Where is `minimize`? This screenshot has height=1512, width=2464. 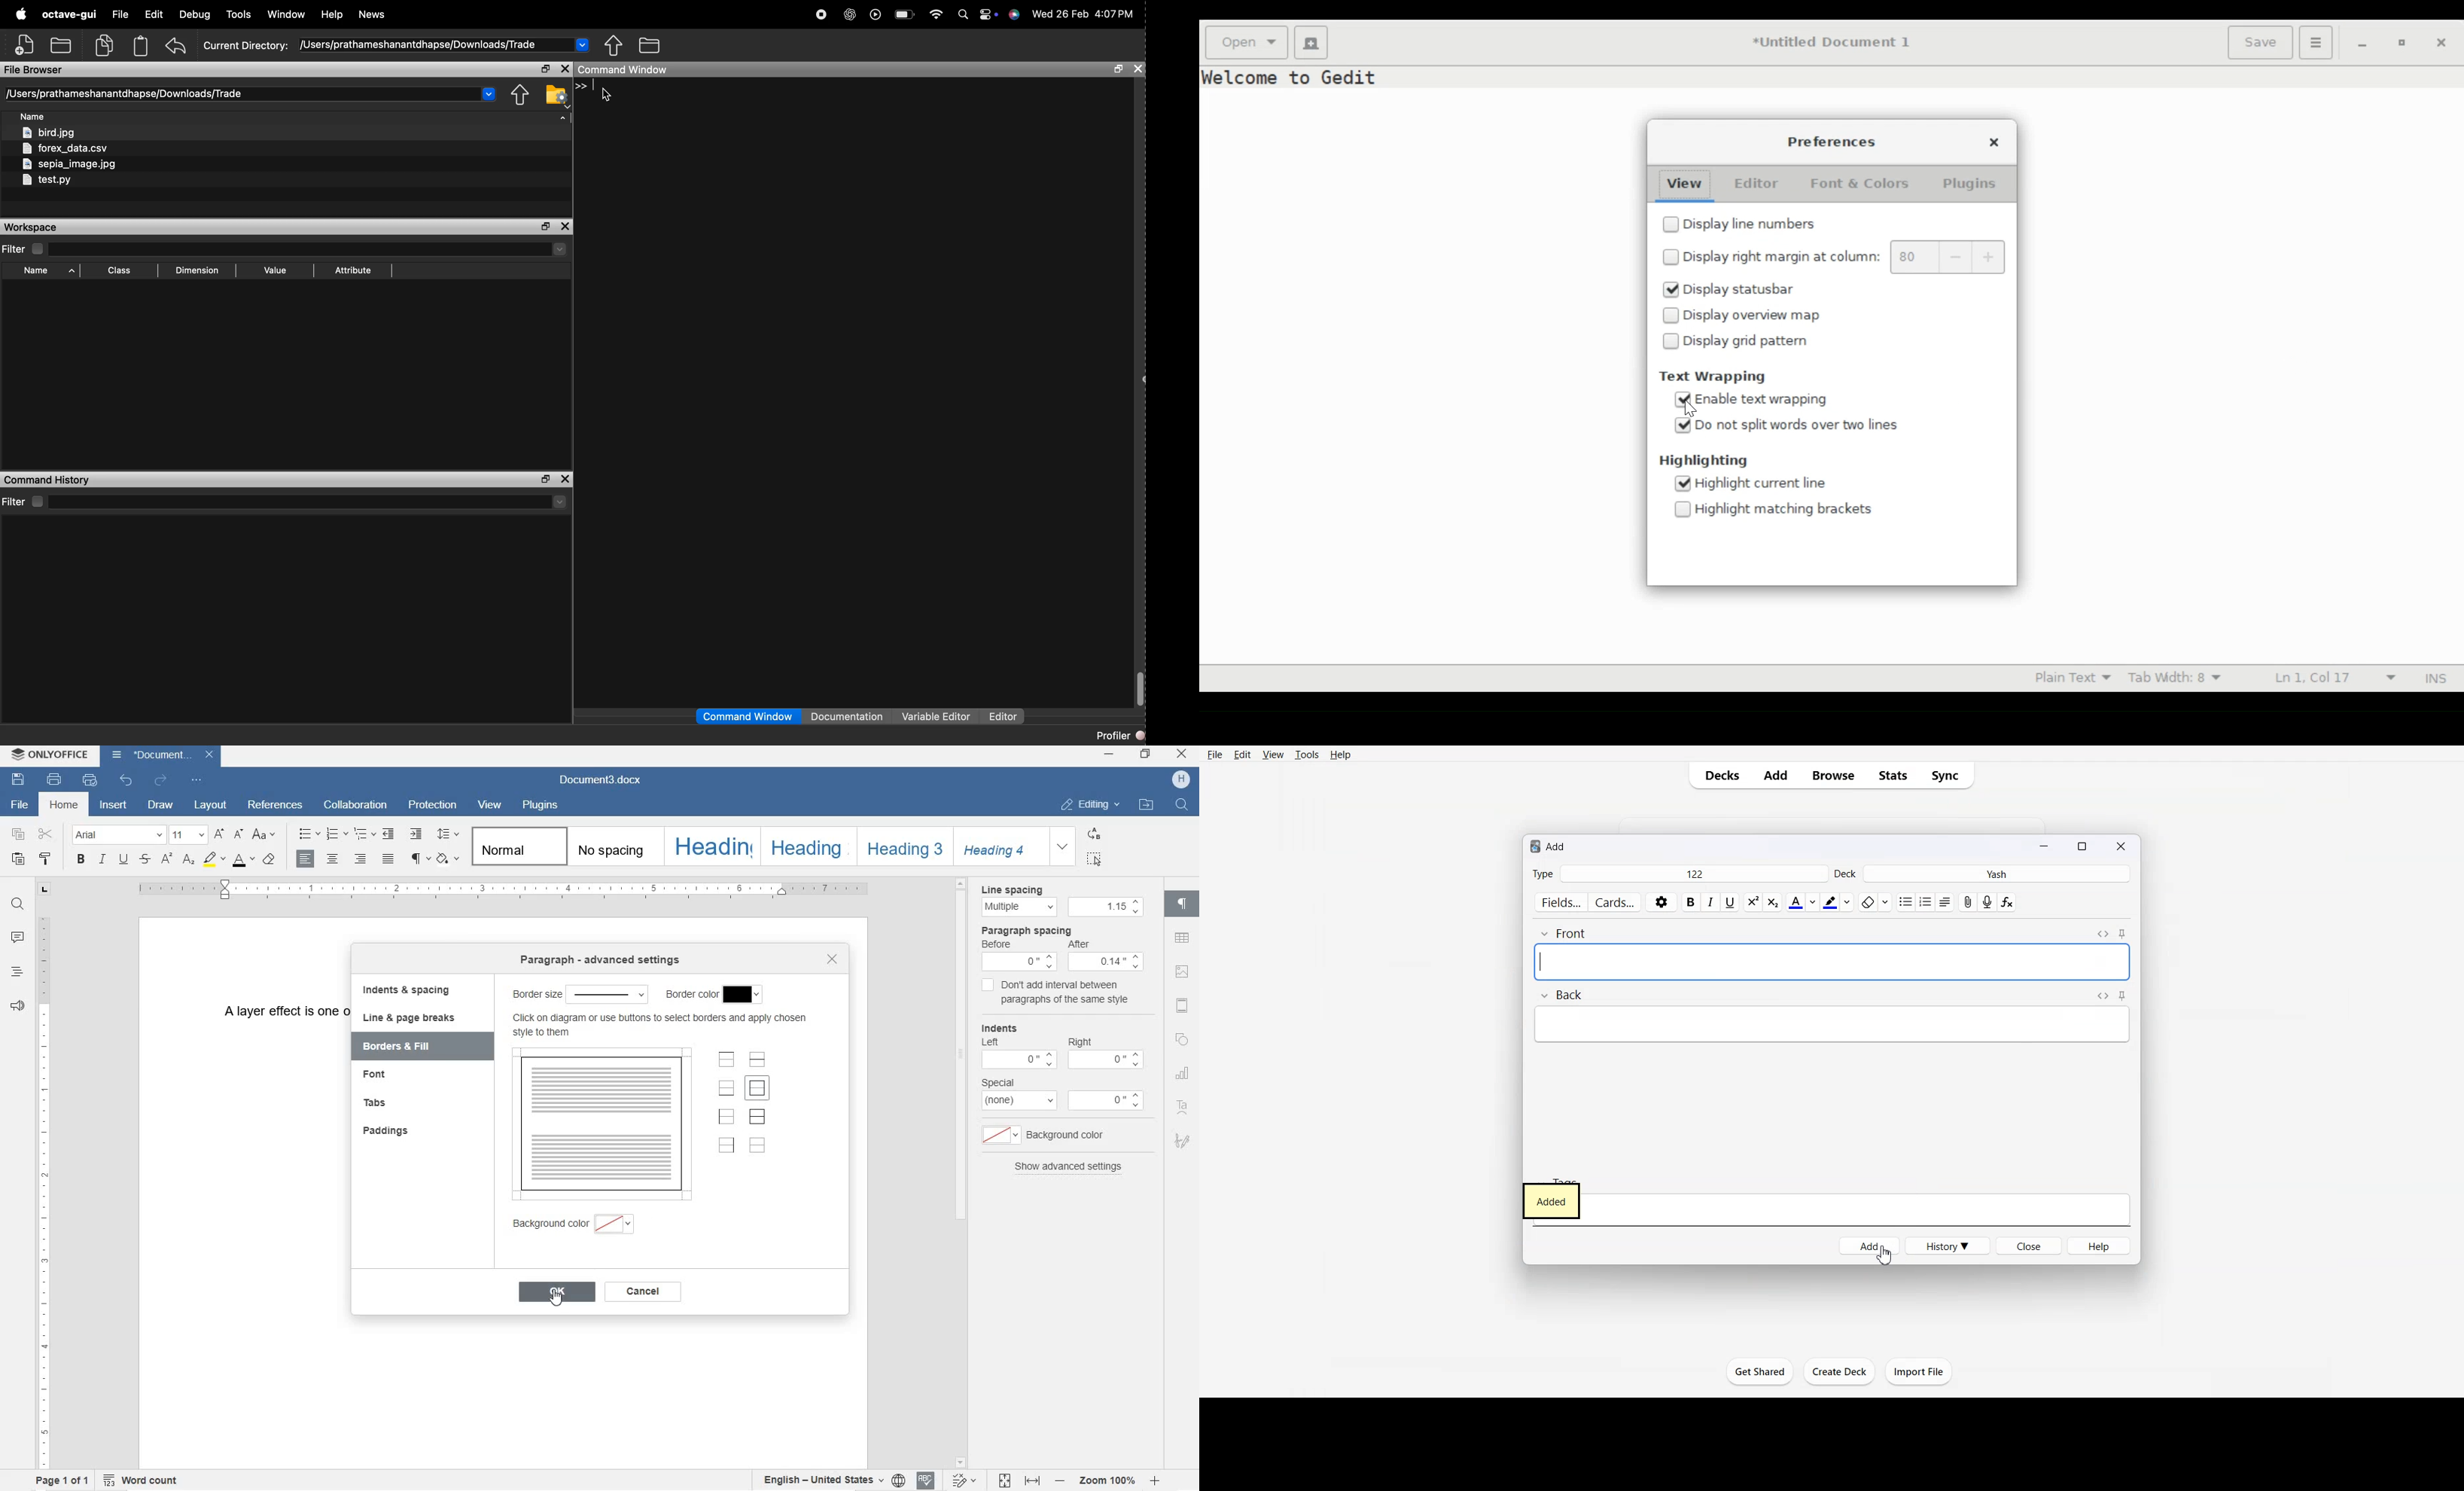 minimize is located at coordinates (2363, 45).